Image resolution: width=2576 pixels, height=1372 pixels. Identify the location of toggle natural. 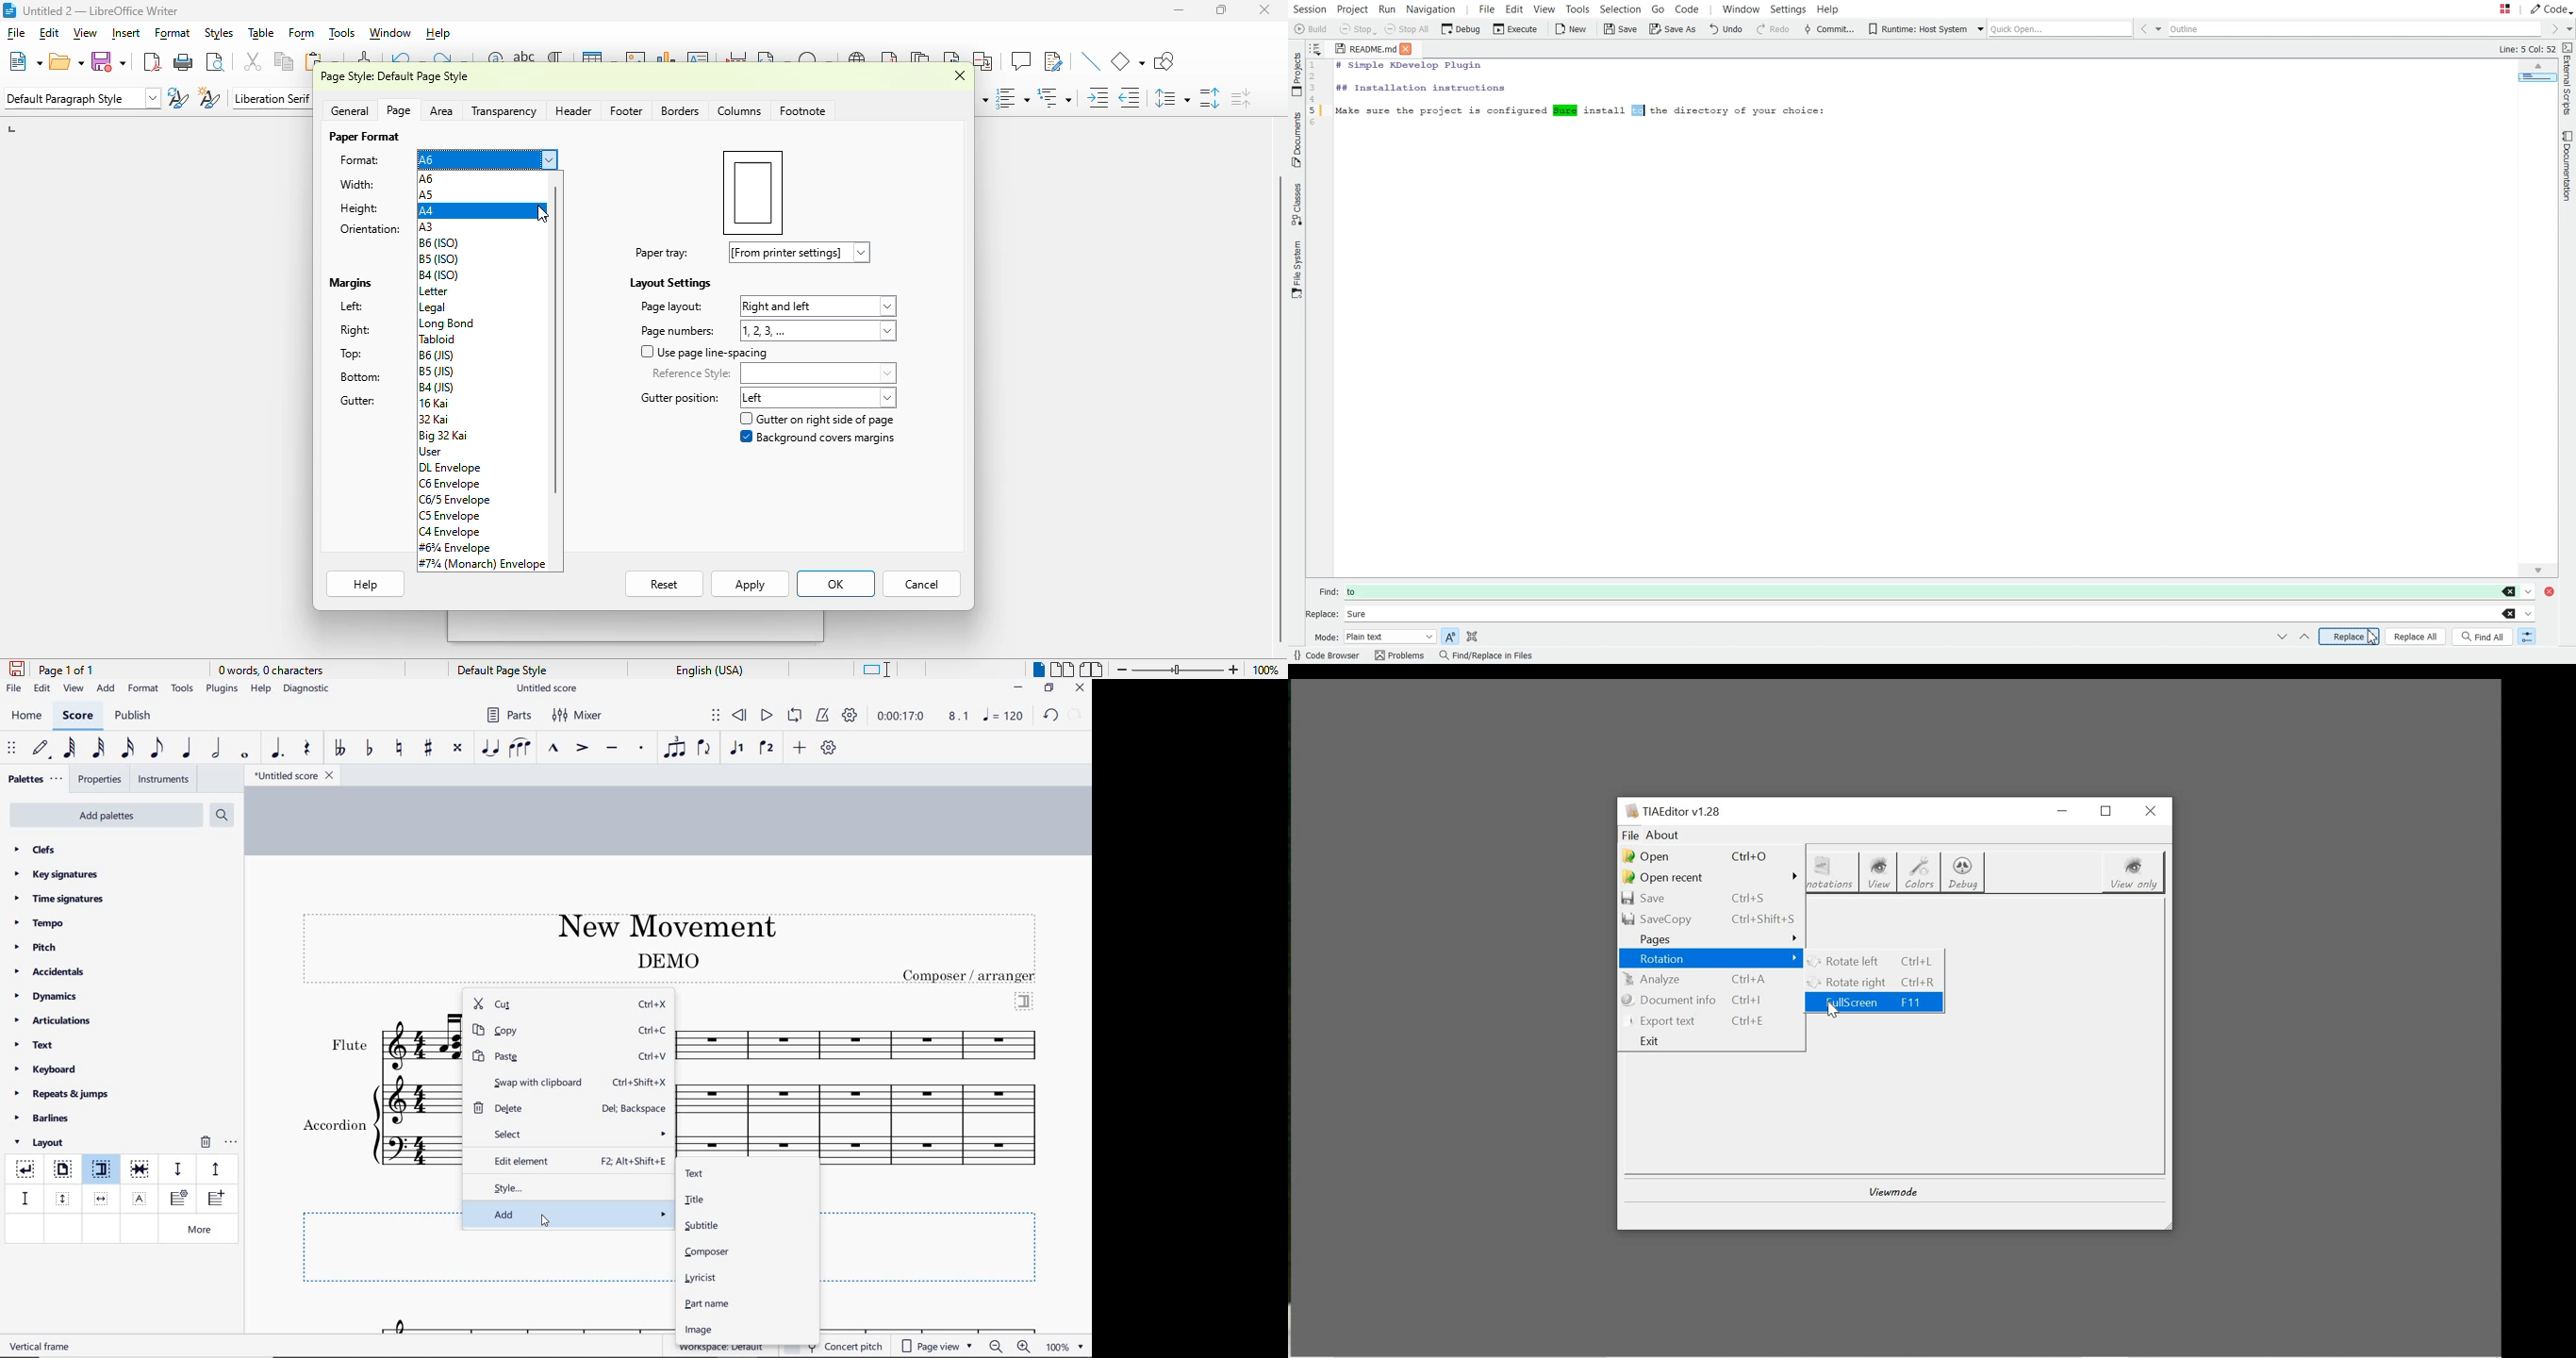
(401, 749).